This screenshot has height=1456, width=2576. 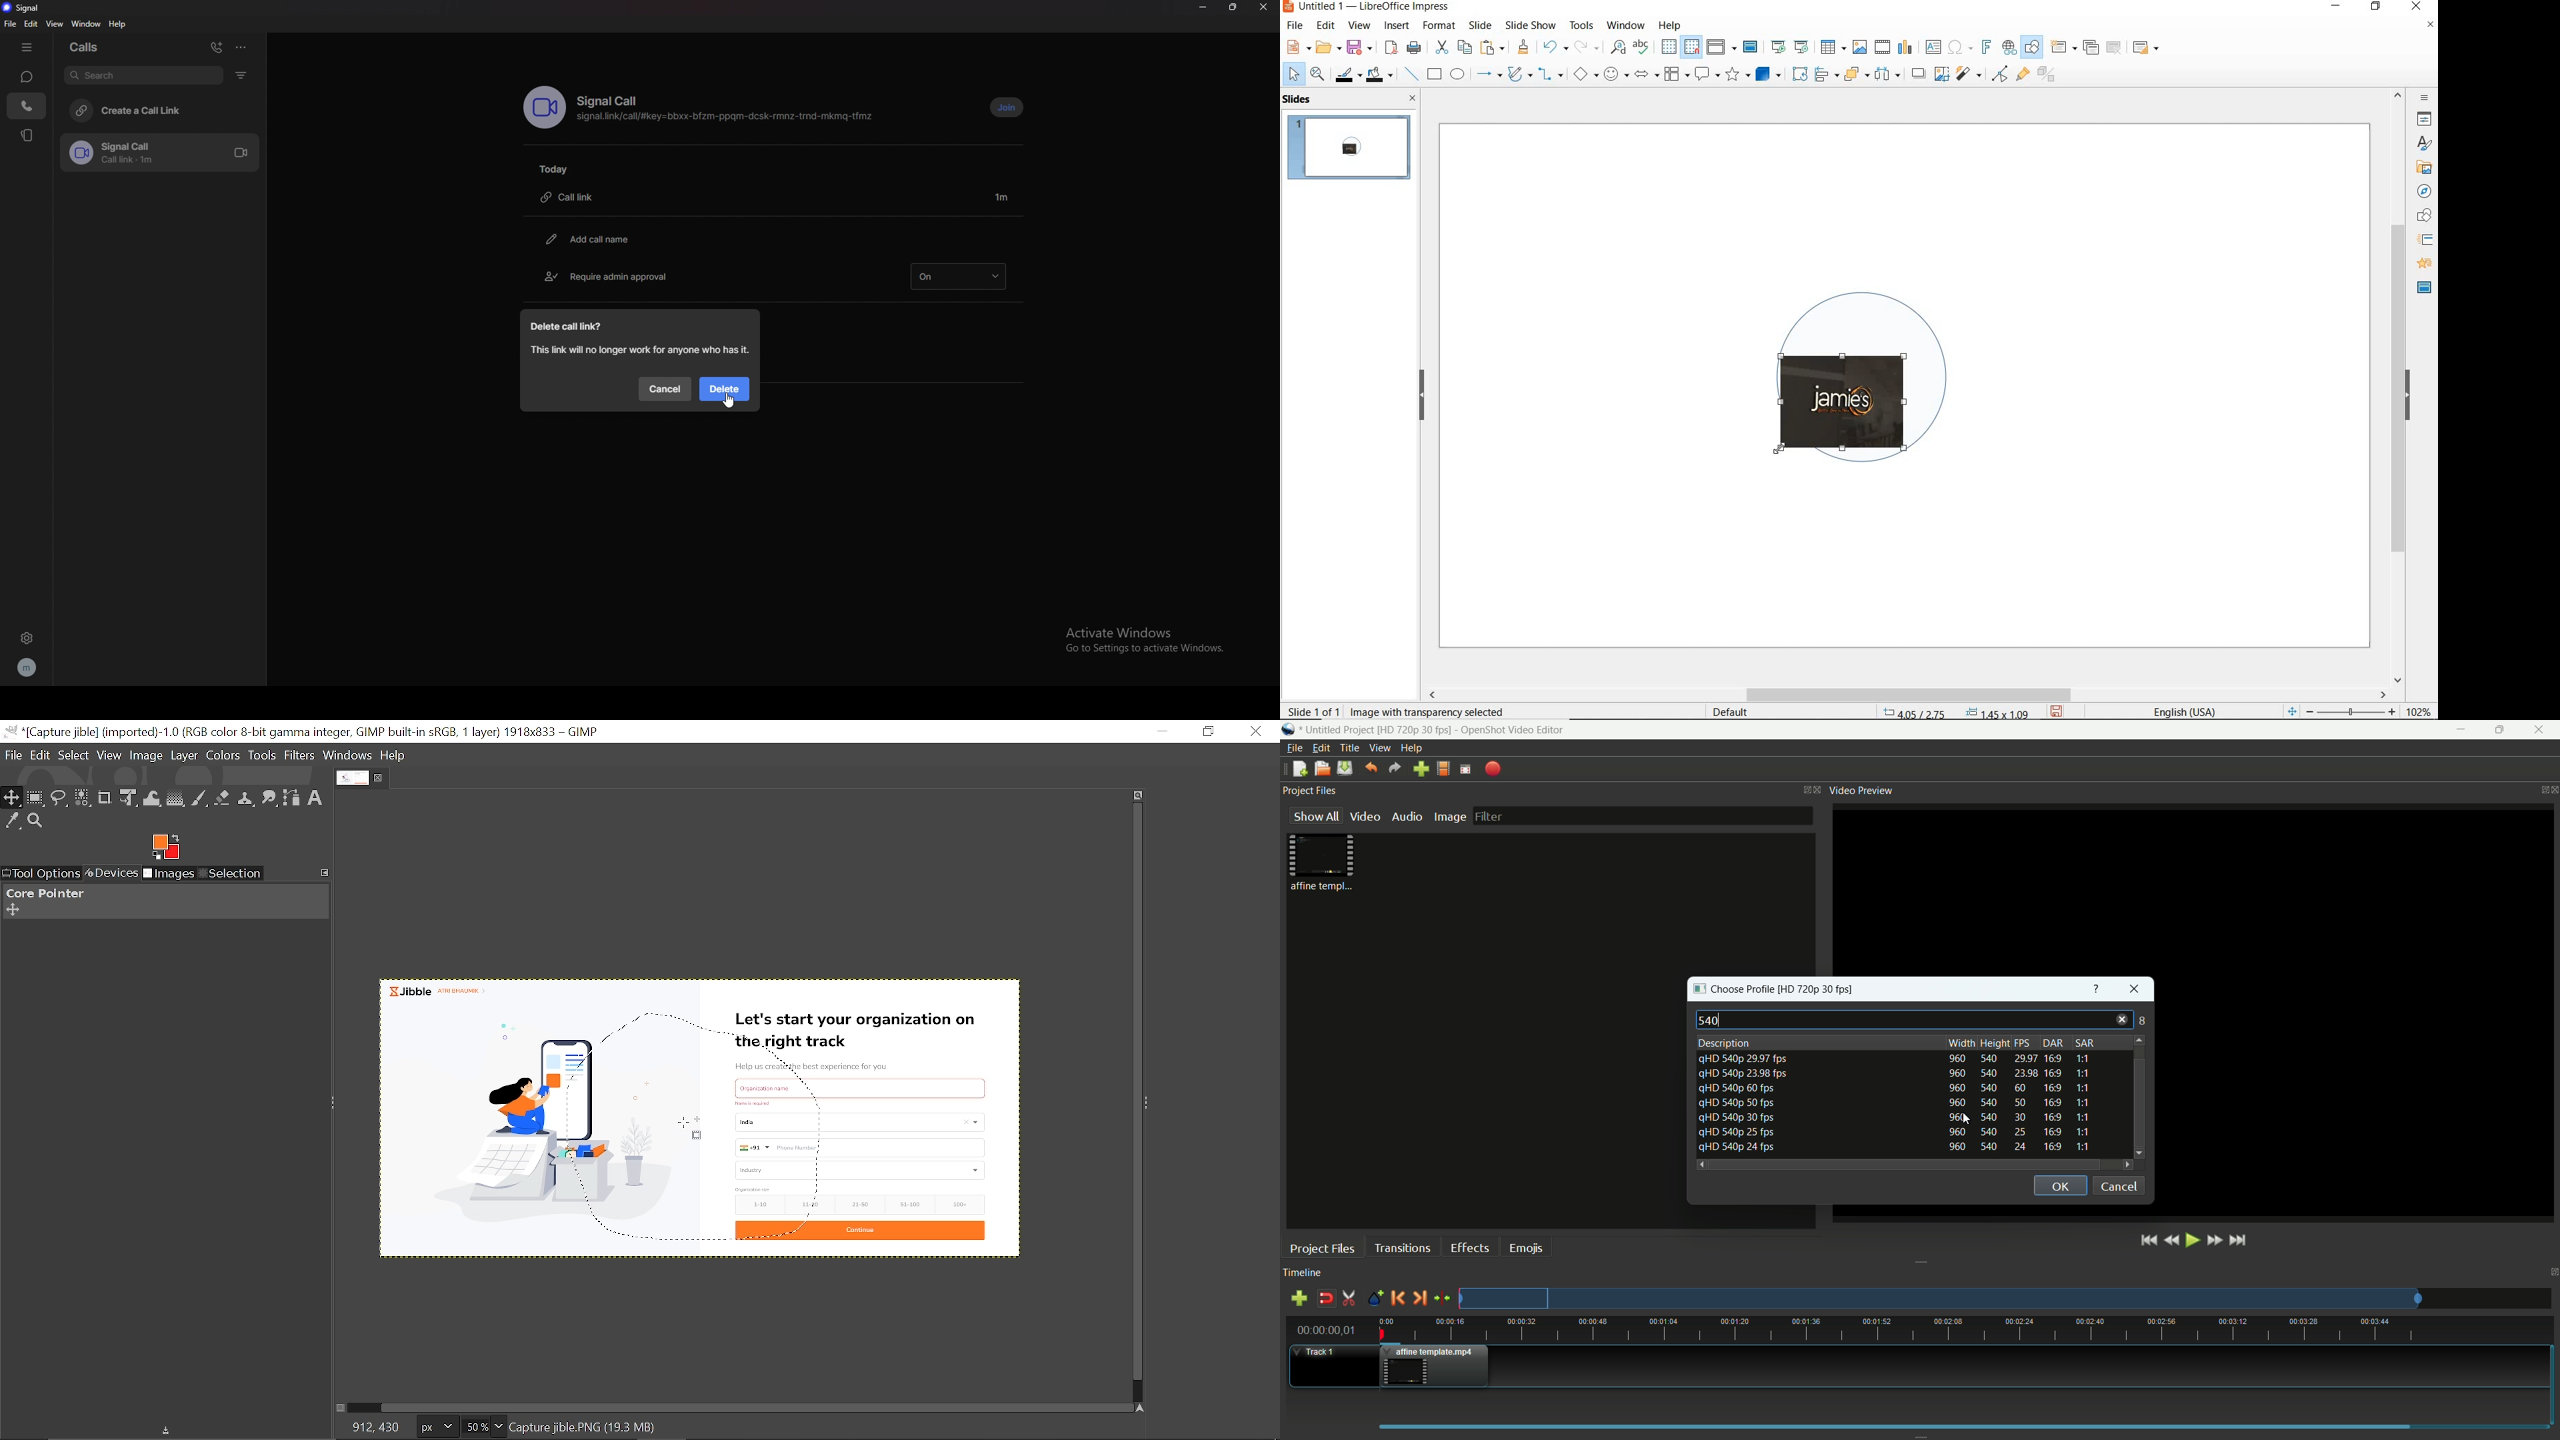 What do you see at coordinates (1316, 815) in the screenshot?
I see `show all` at bounding box center [1316, 815].